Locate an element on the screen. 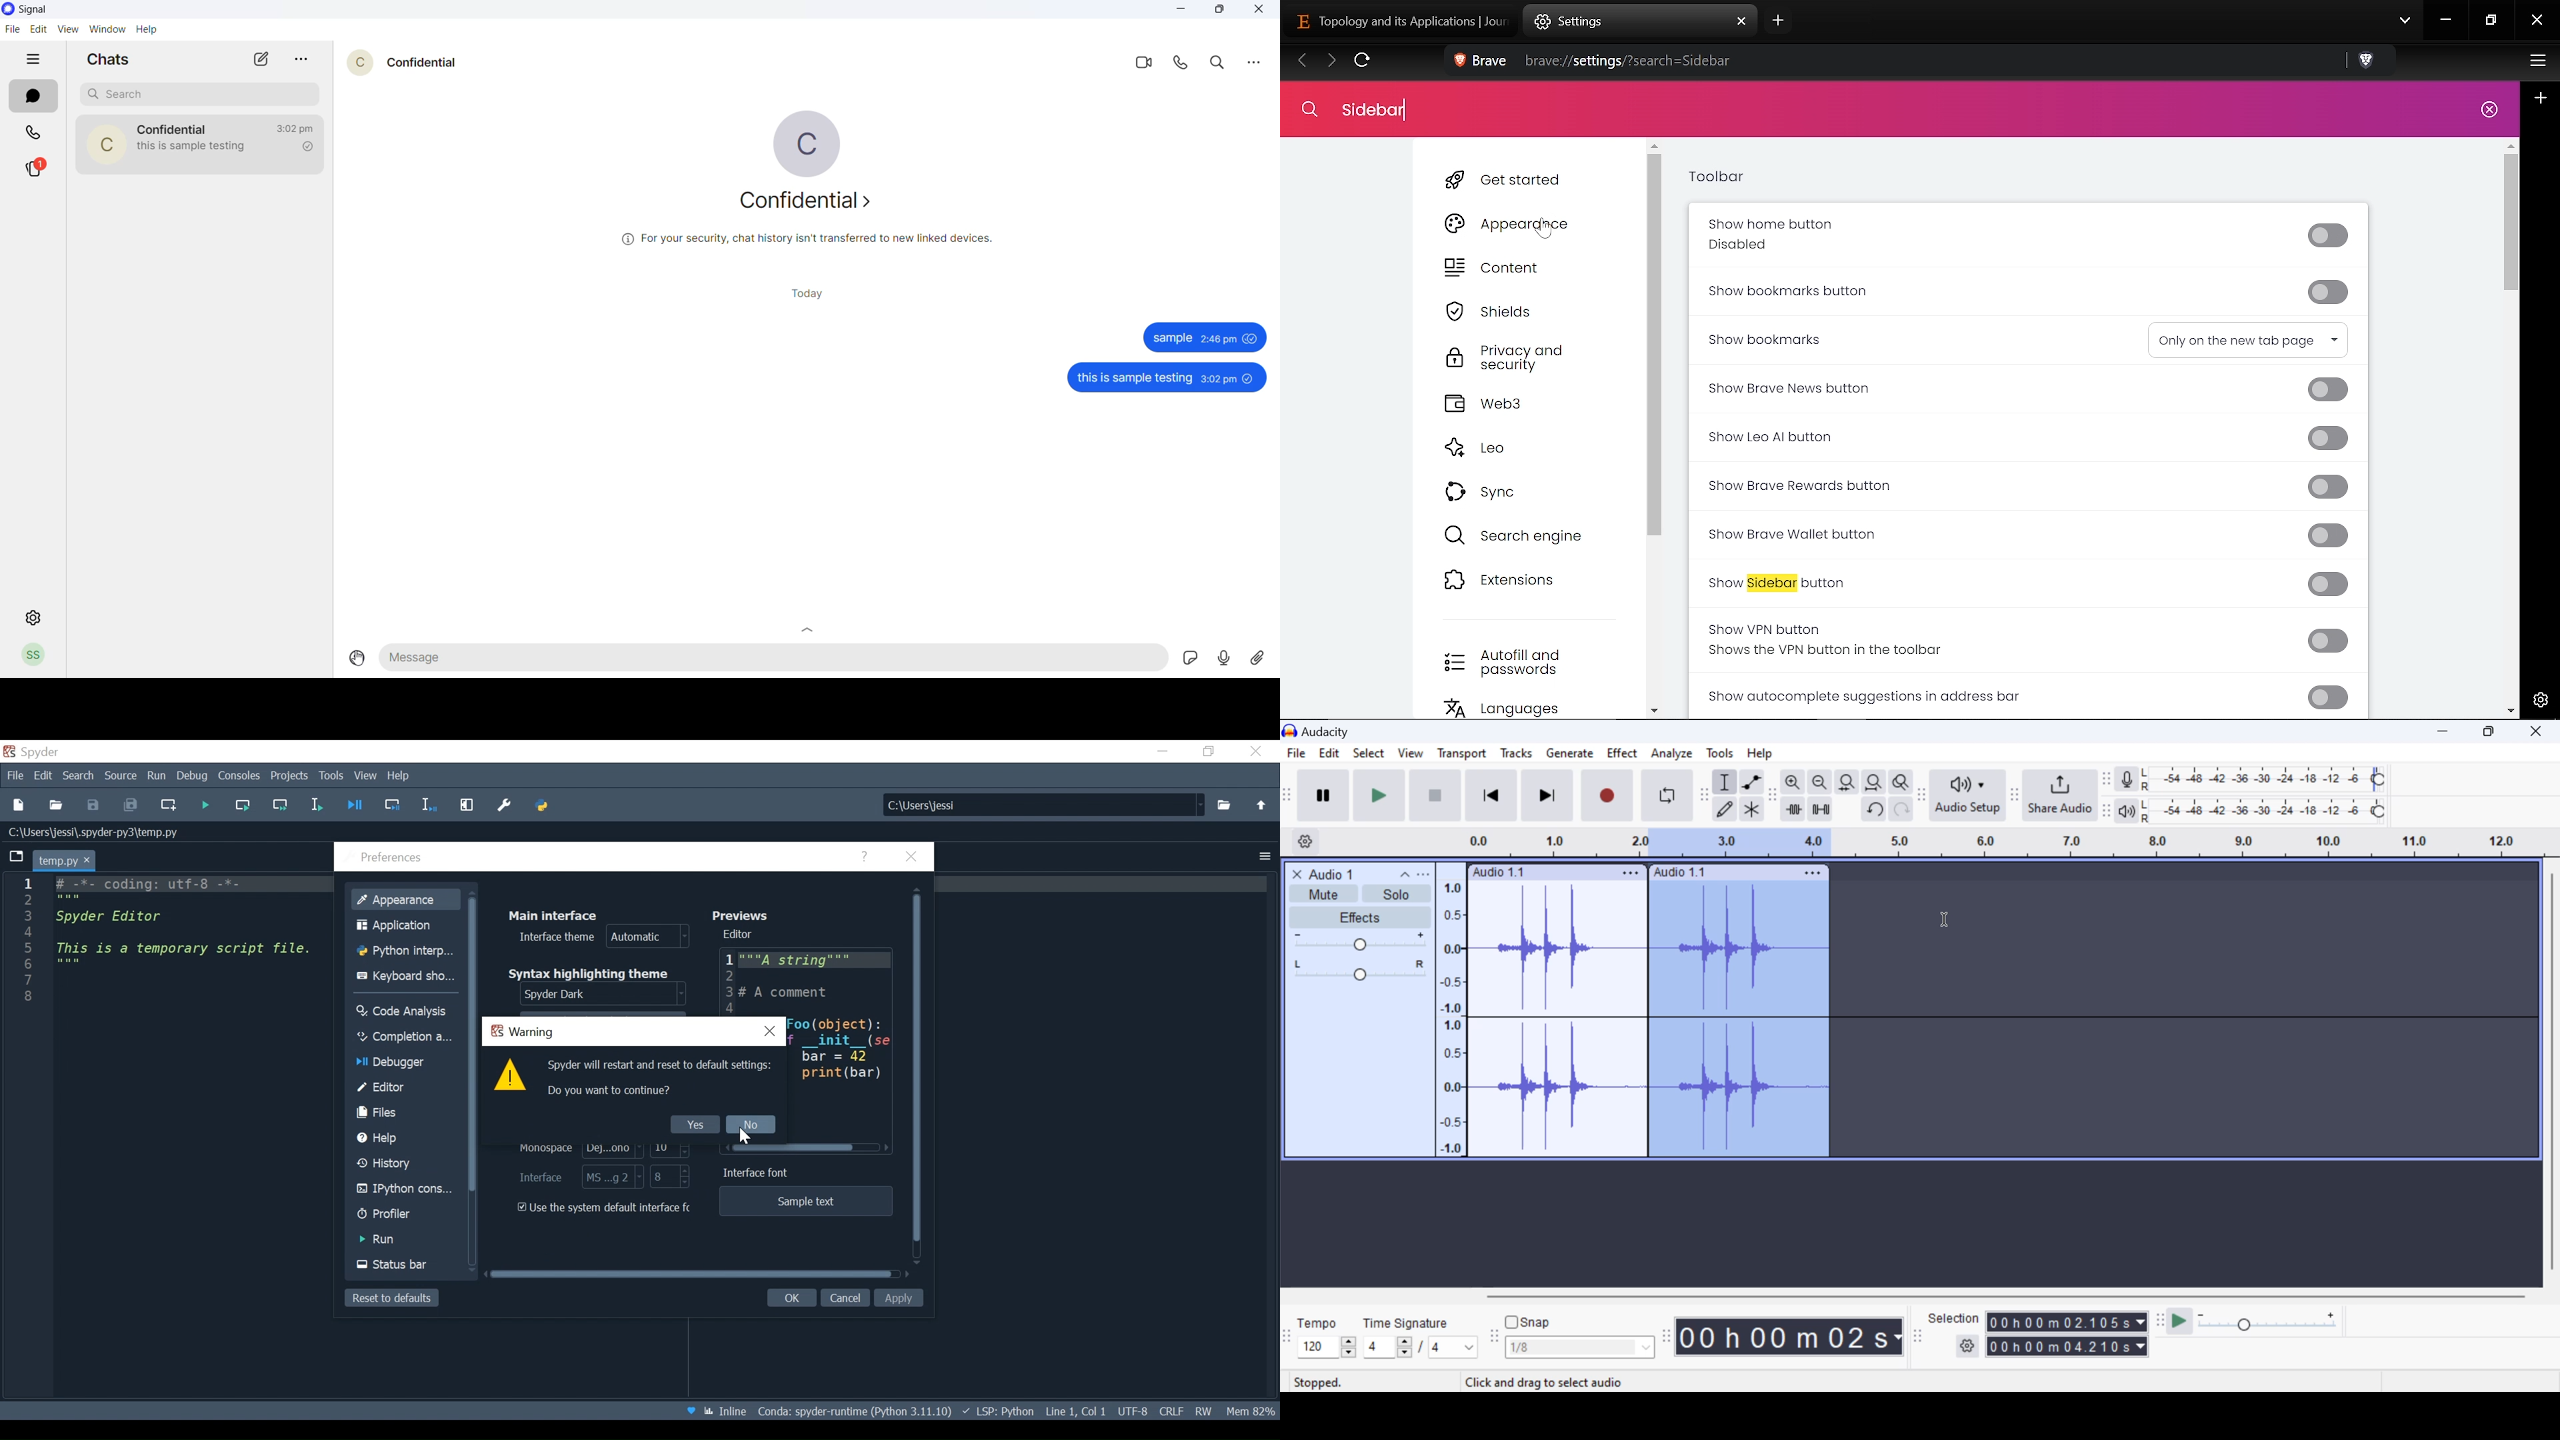 The height and width of the screenshot is (1456, 2576). Audio clip pasted is located at coordinates (1743, 1019).